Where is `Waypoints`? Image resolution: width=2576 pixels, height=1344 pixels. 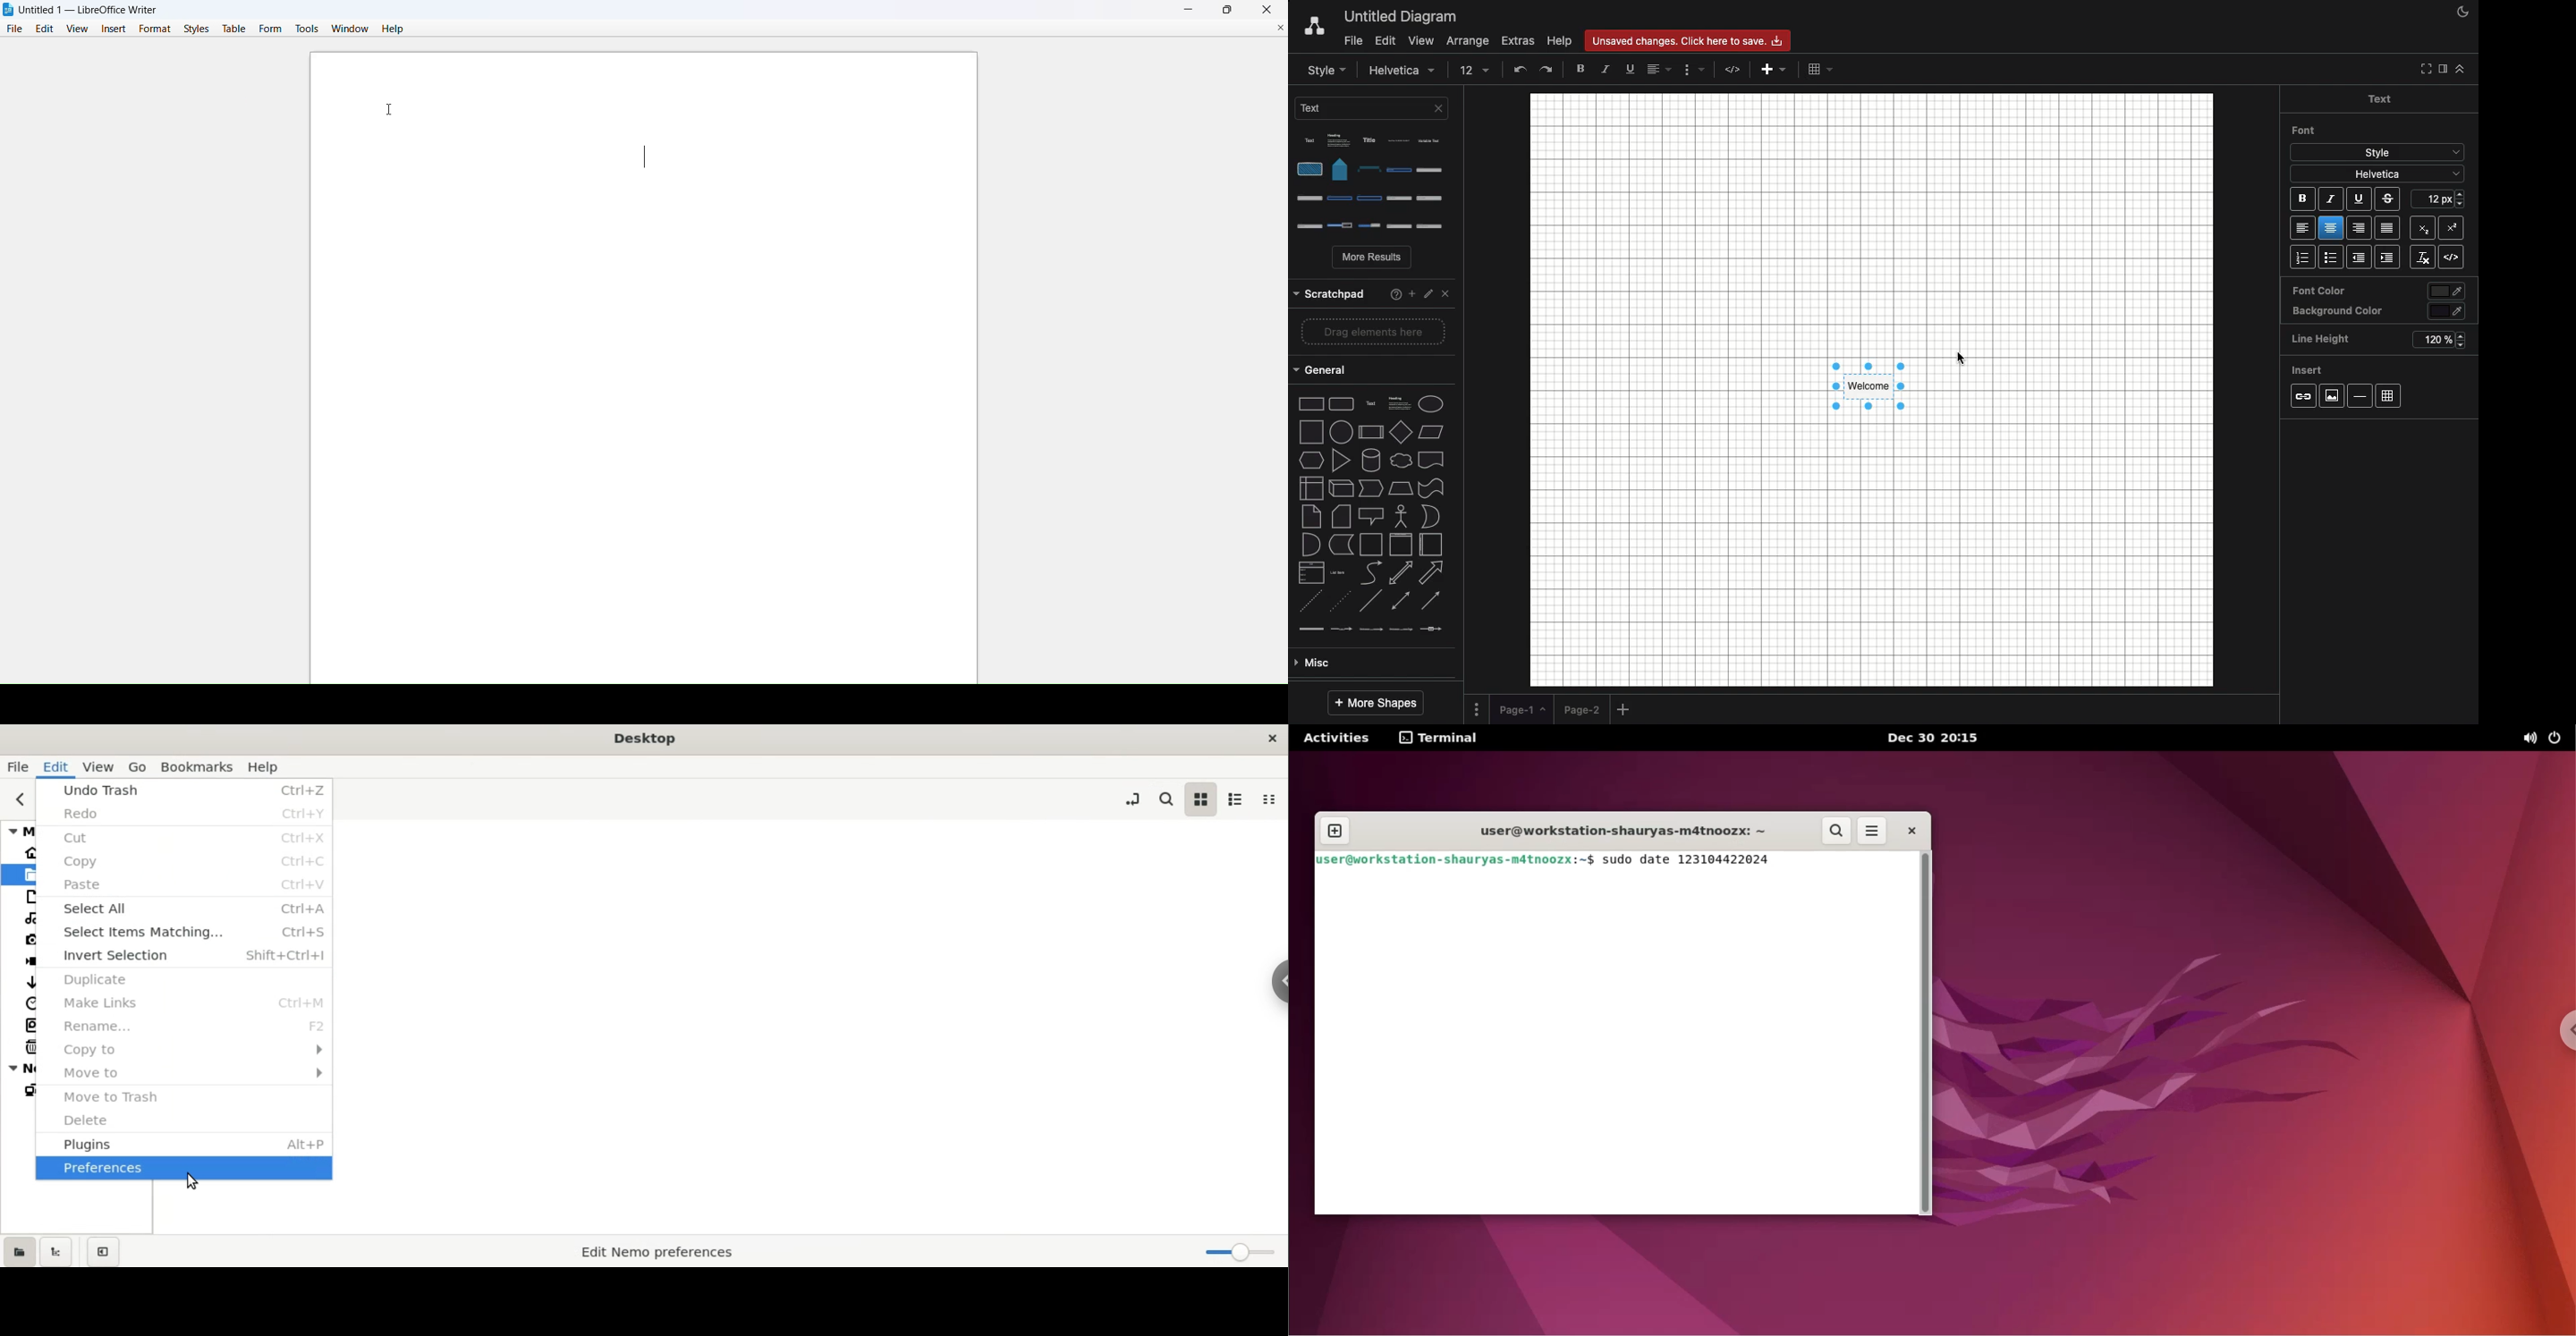
Waypoints is located at coordinates (1770, 70).